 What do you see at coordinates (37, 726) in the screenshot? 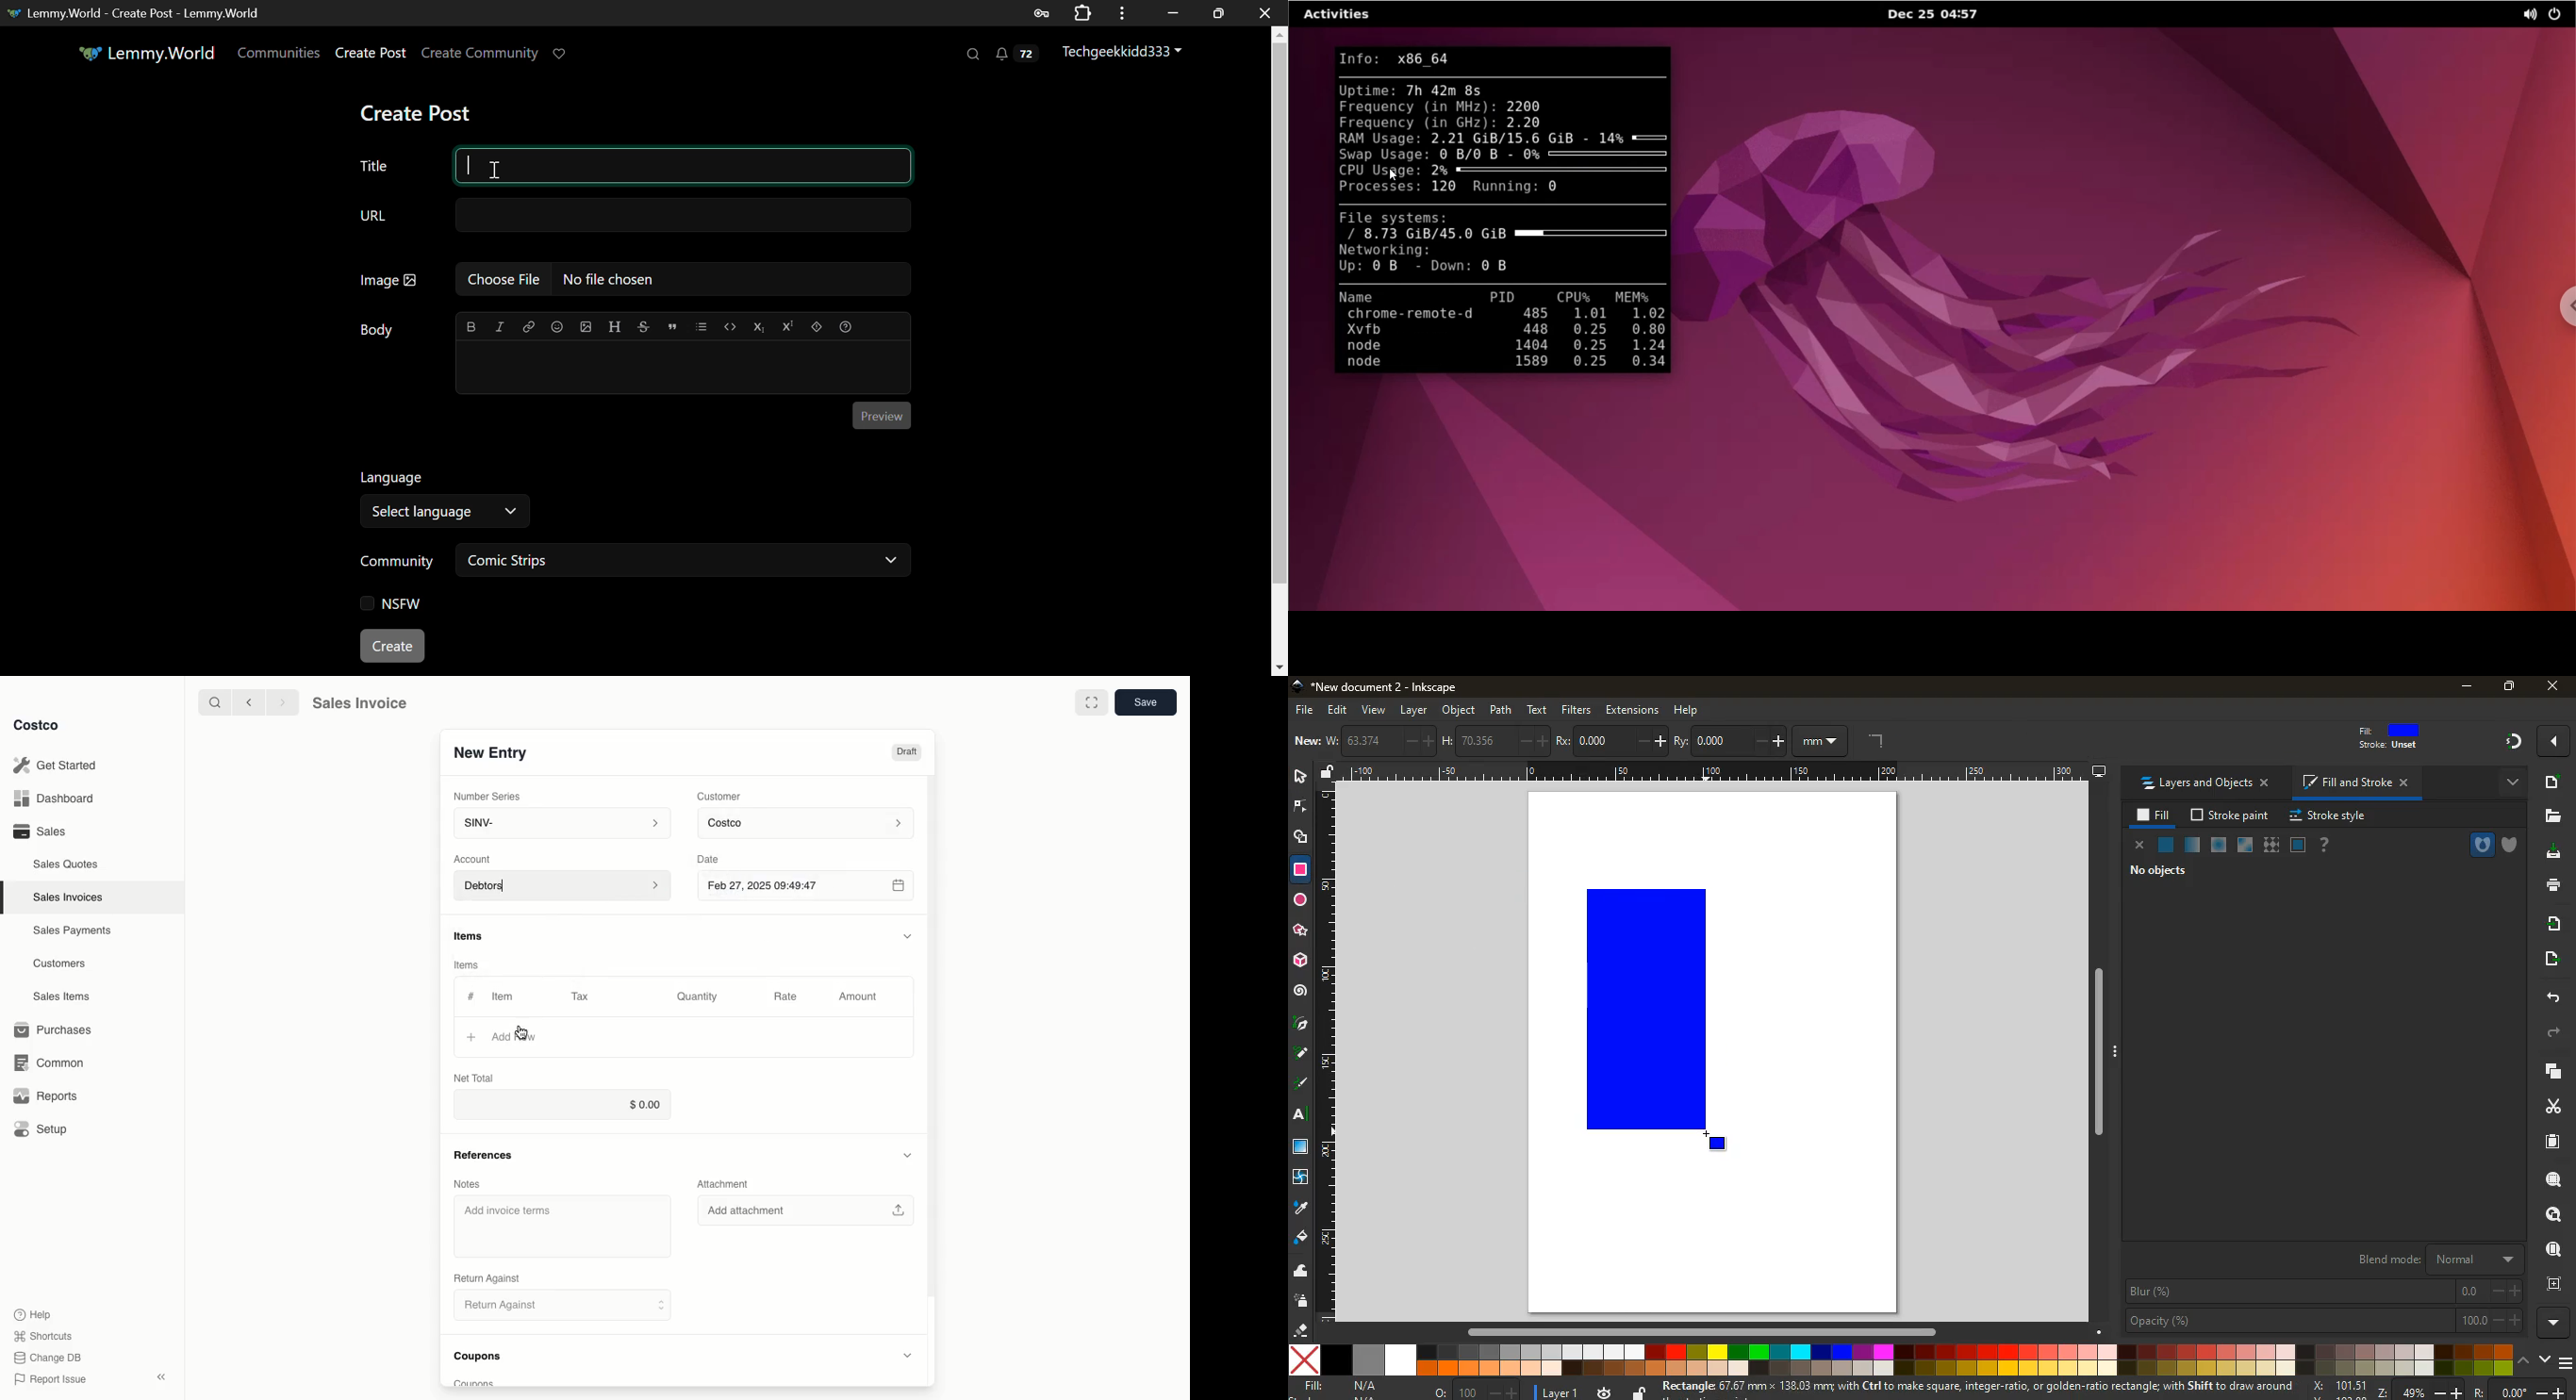
I see `Costco` at bounding box center [37, 726].